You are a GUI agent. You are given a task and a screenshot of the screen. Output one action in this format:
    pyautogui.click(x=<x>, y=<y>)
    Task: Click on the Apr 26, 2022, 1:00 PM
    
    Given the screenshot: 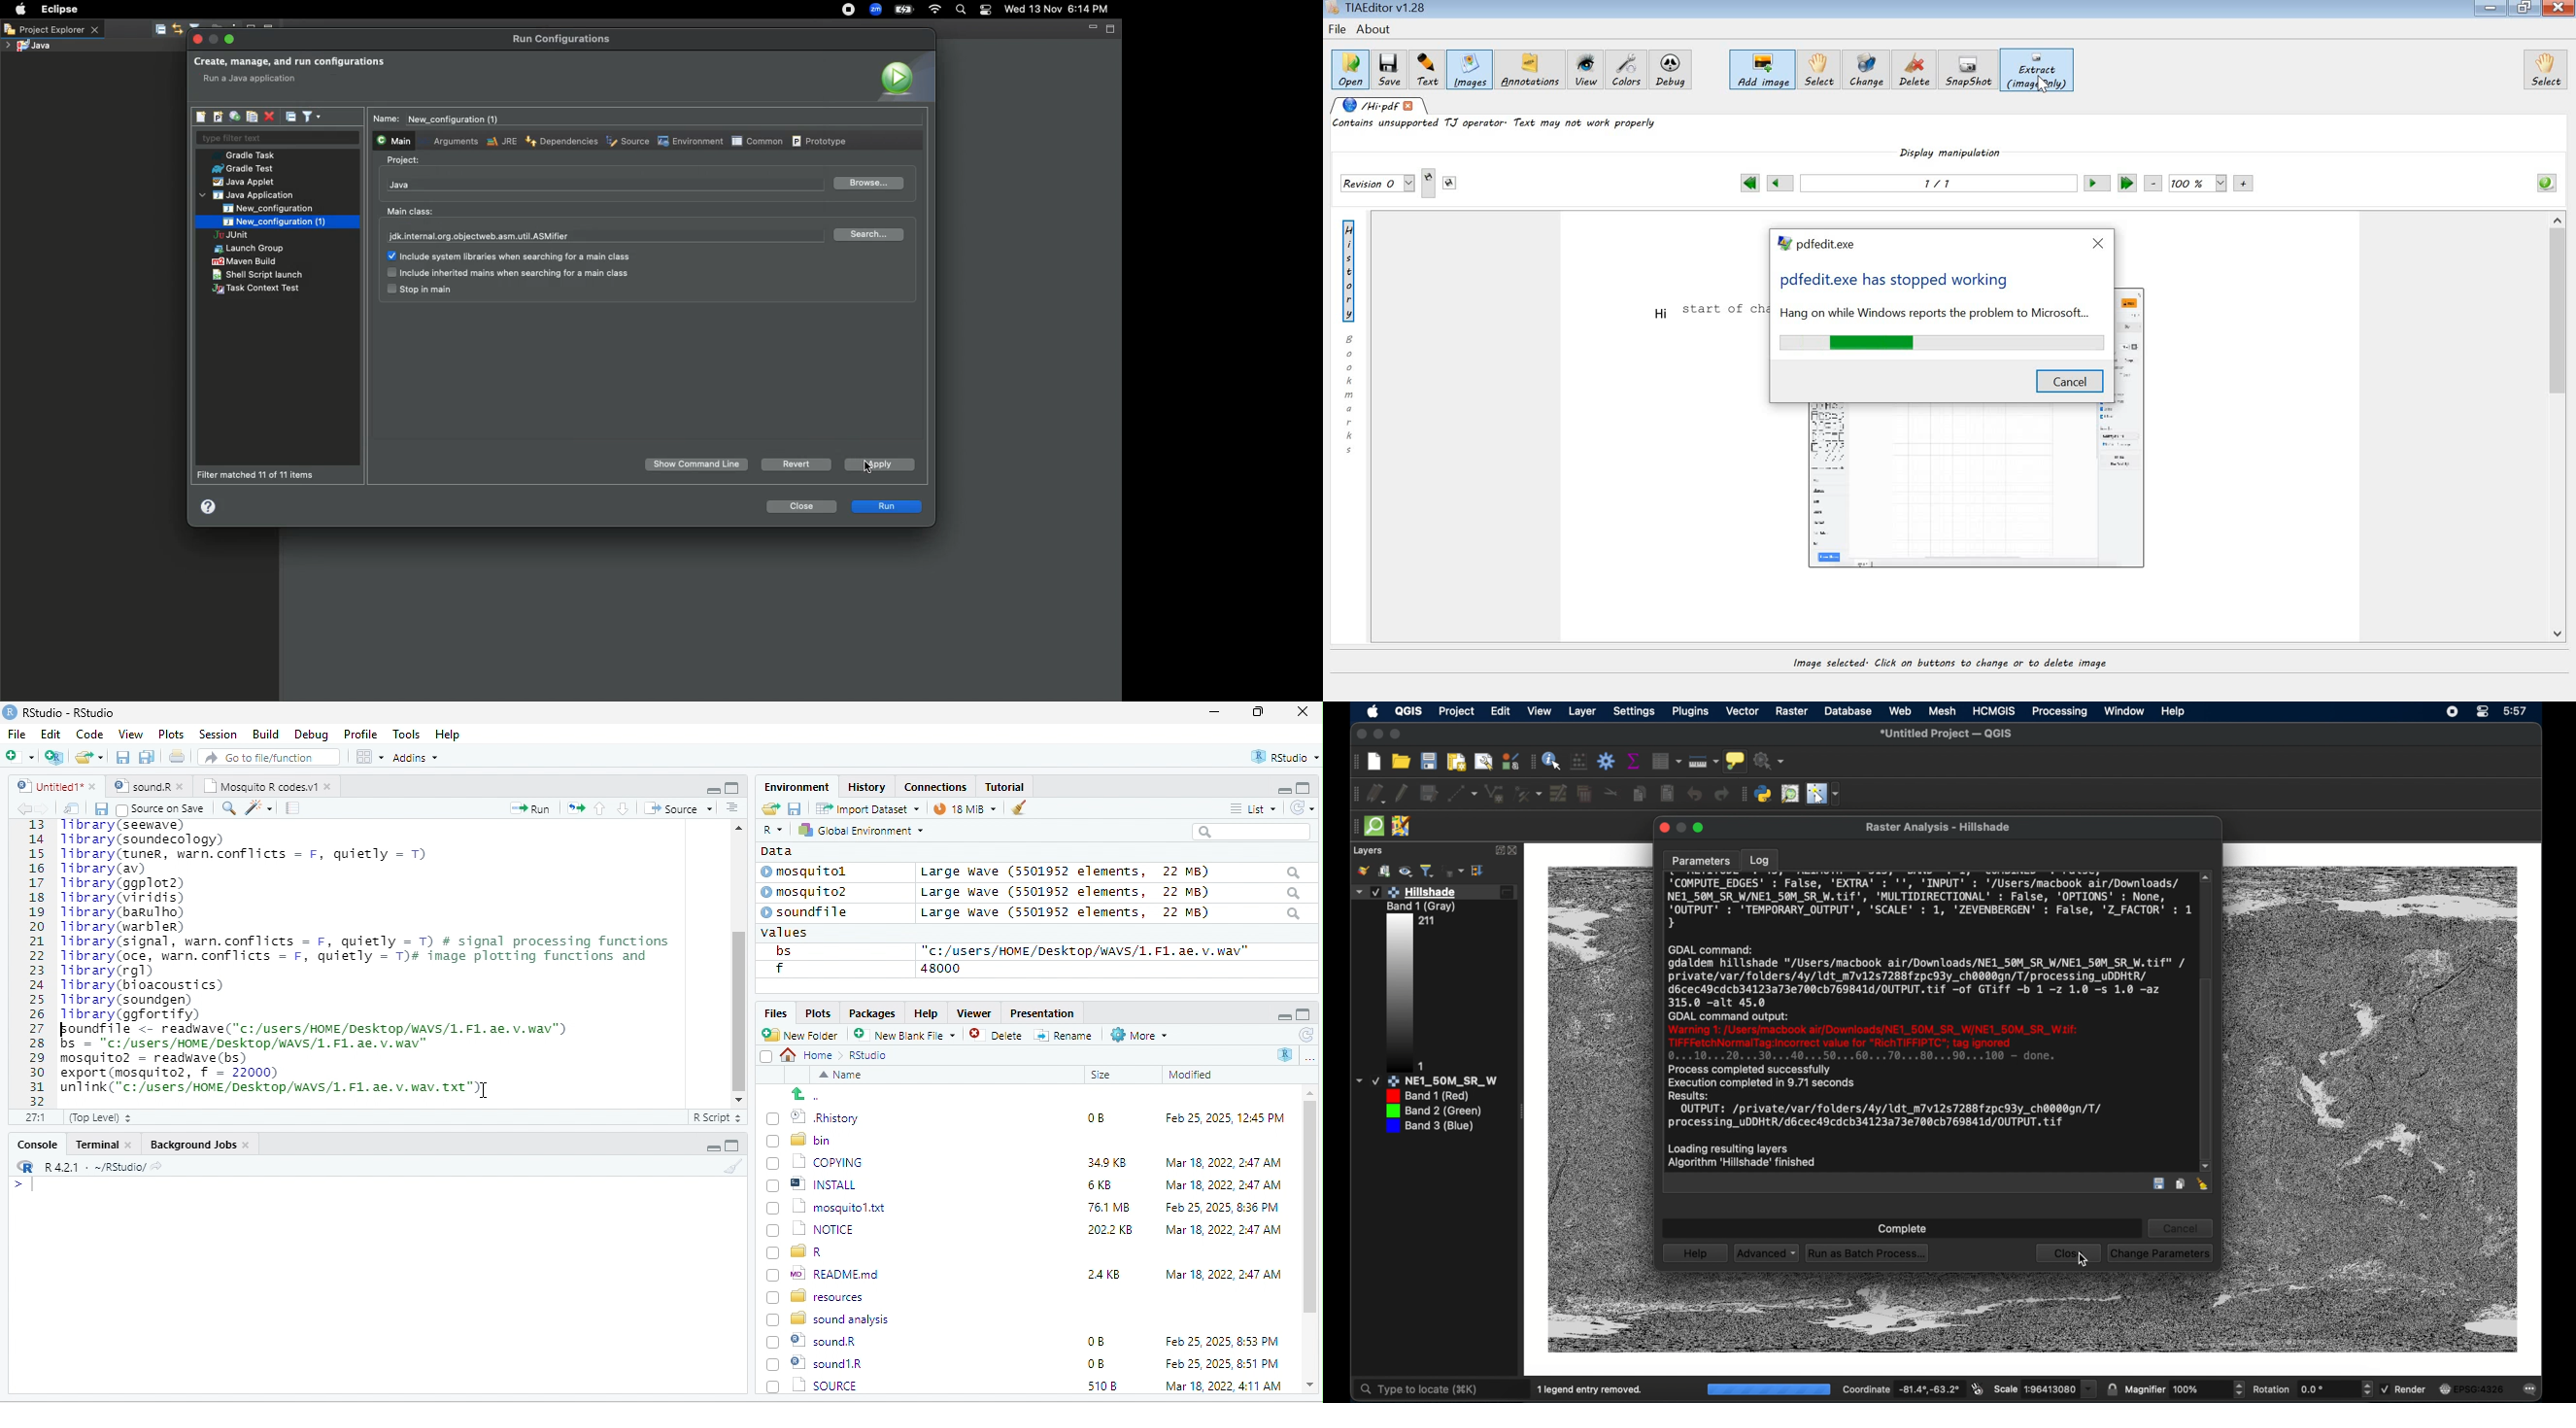 What is the action you would take?
    pyautogui.click(x=1224, y=1387)
    